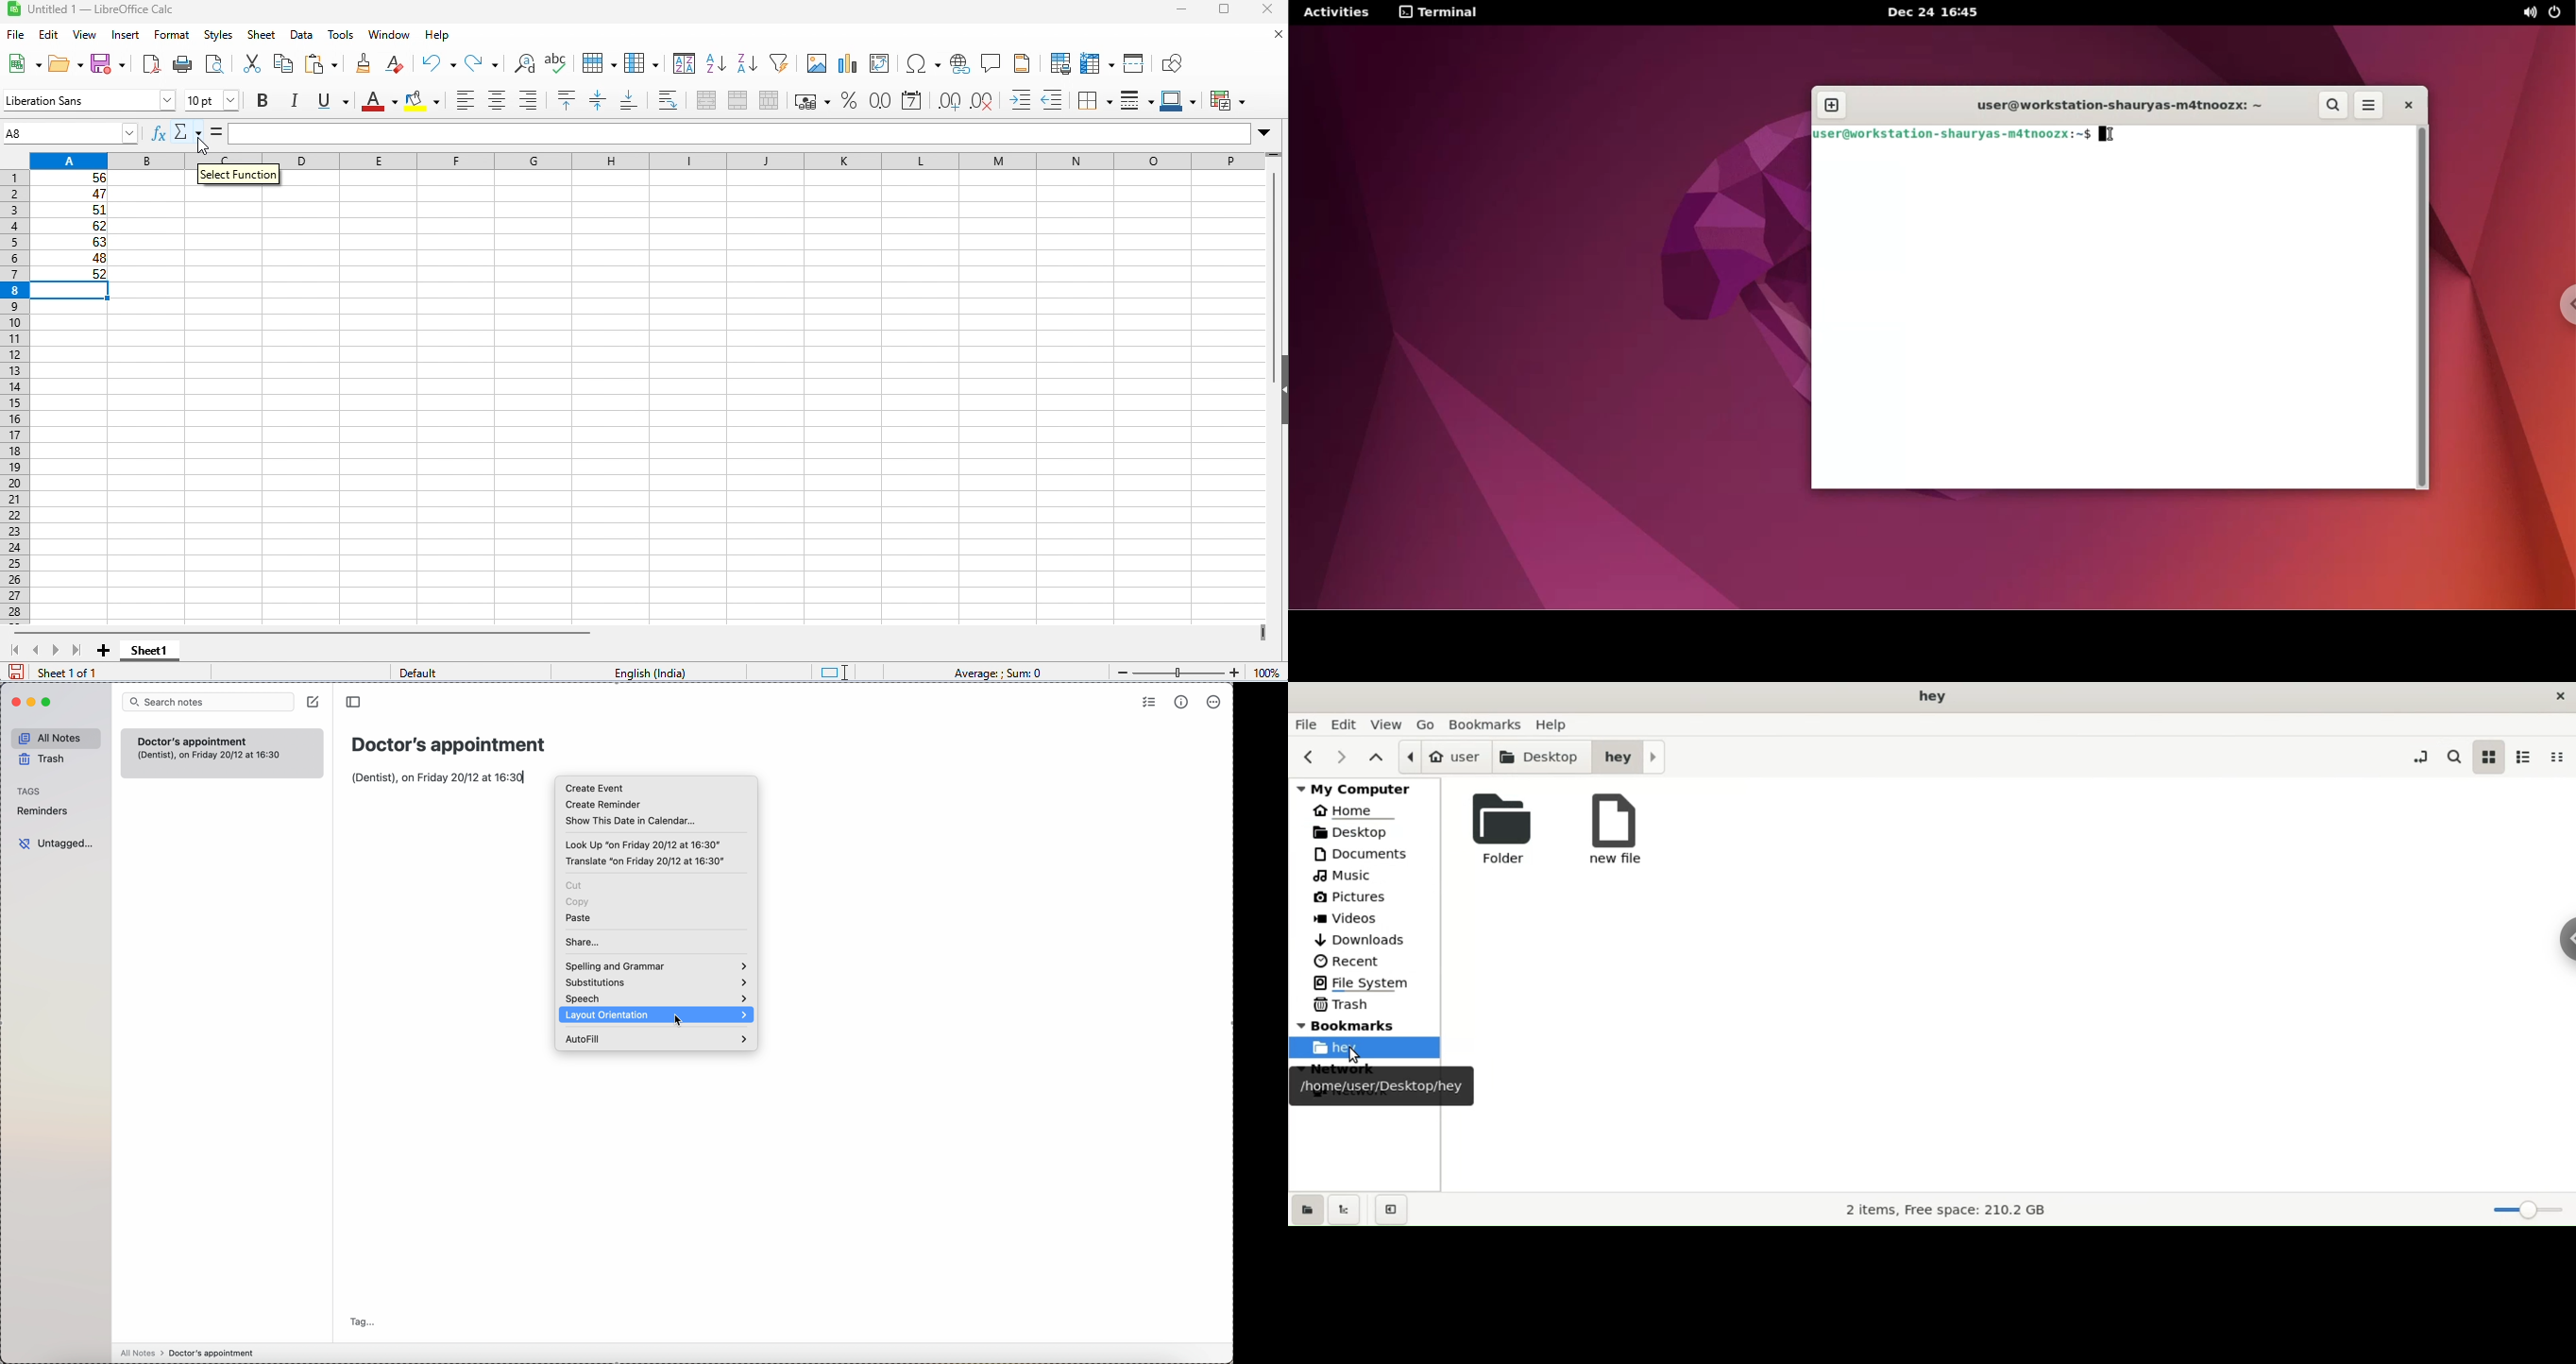 This screenshot has width=2576, height=1372. What do you see at coordinates (1273, 157) in the screenshot?
I see `drag to view rows` at bounding box center [1273, 157].